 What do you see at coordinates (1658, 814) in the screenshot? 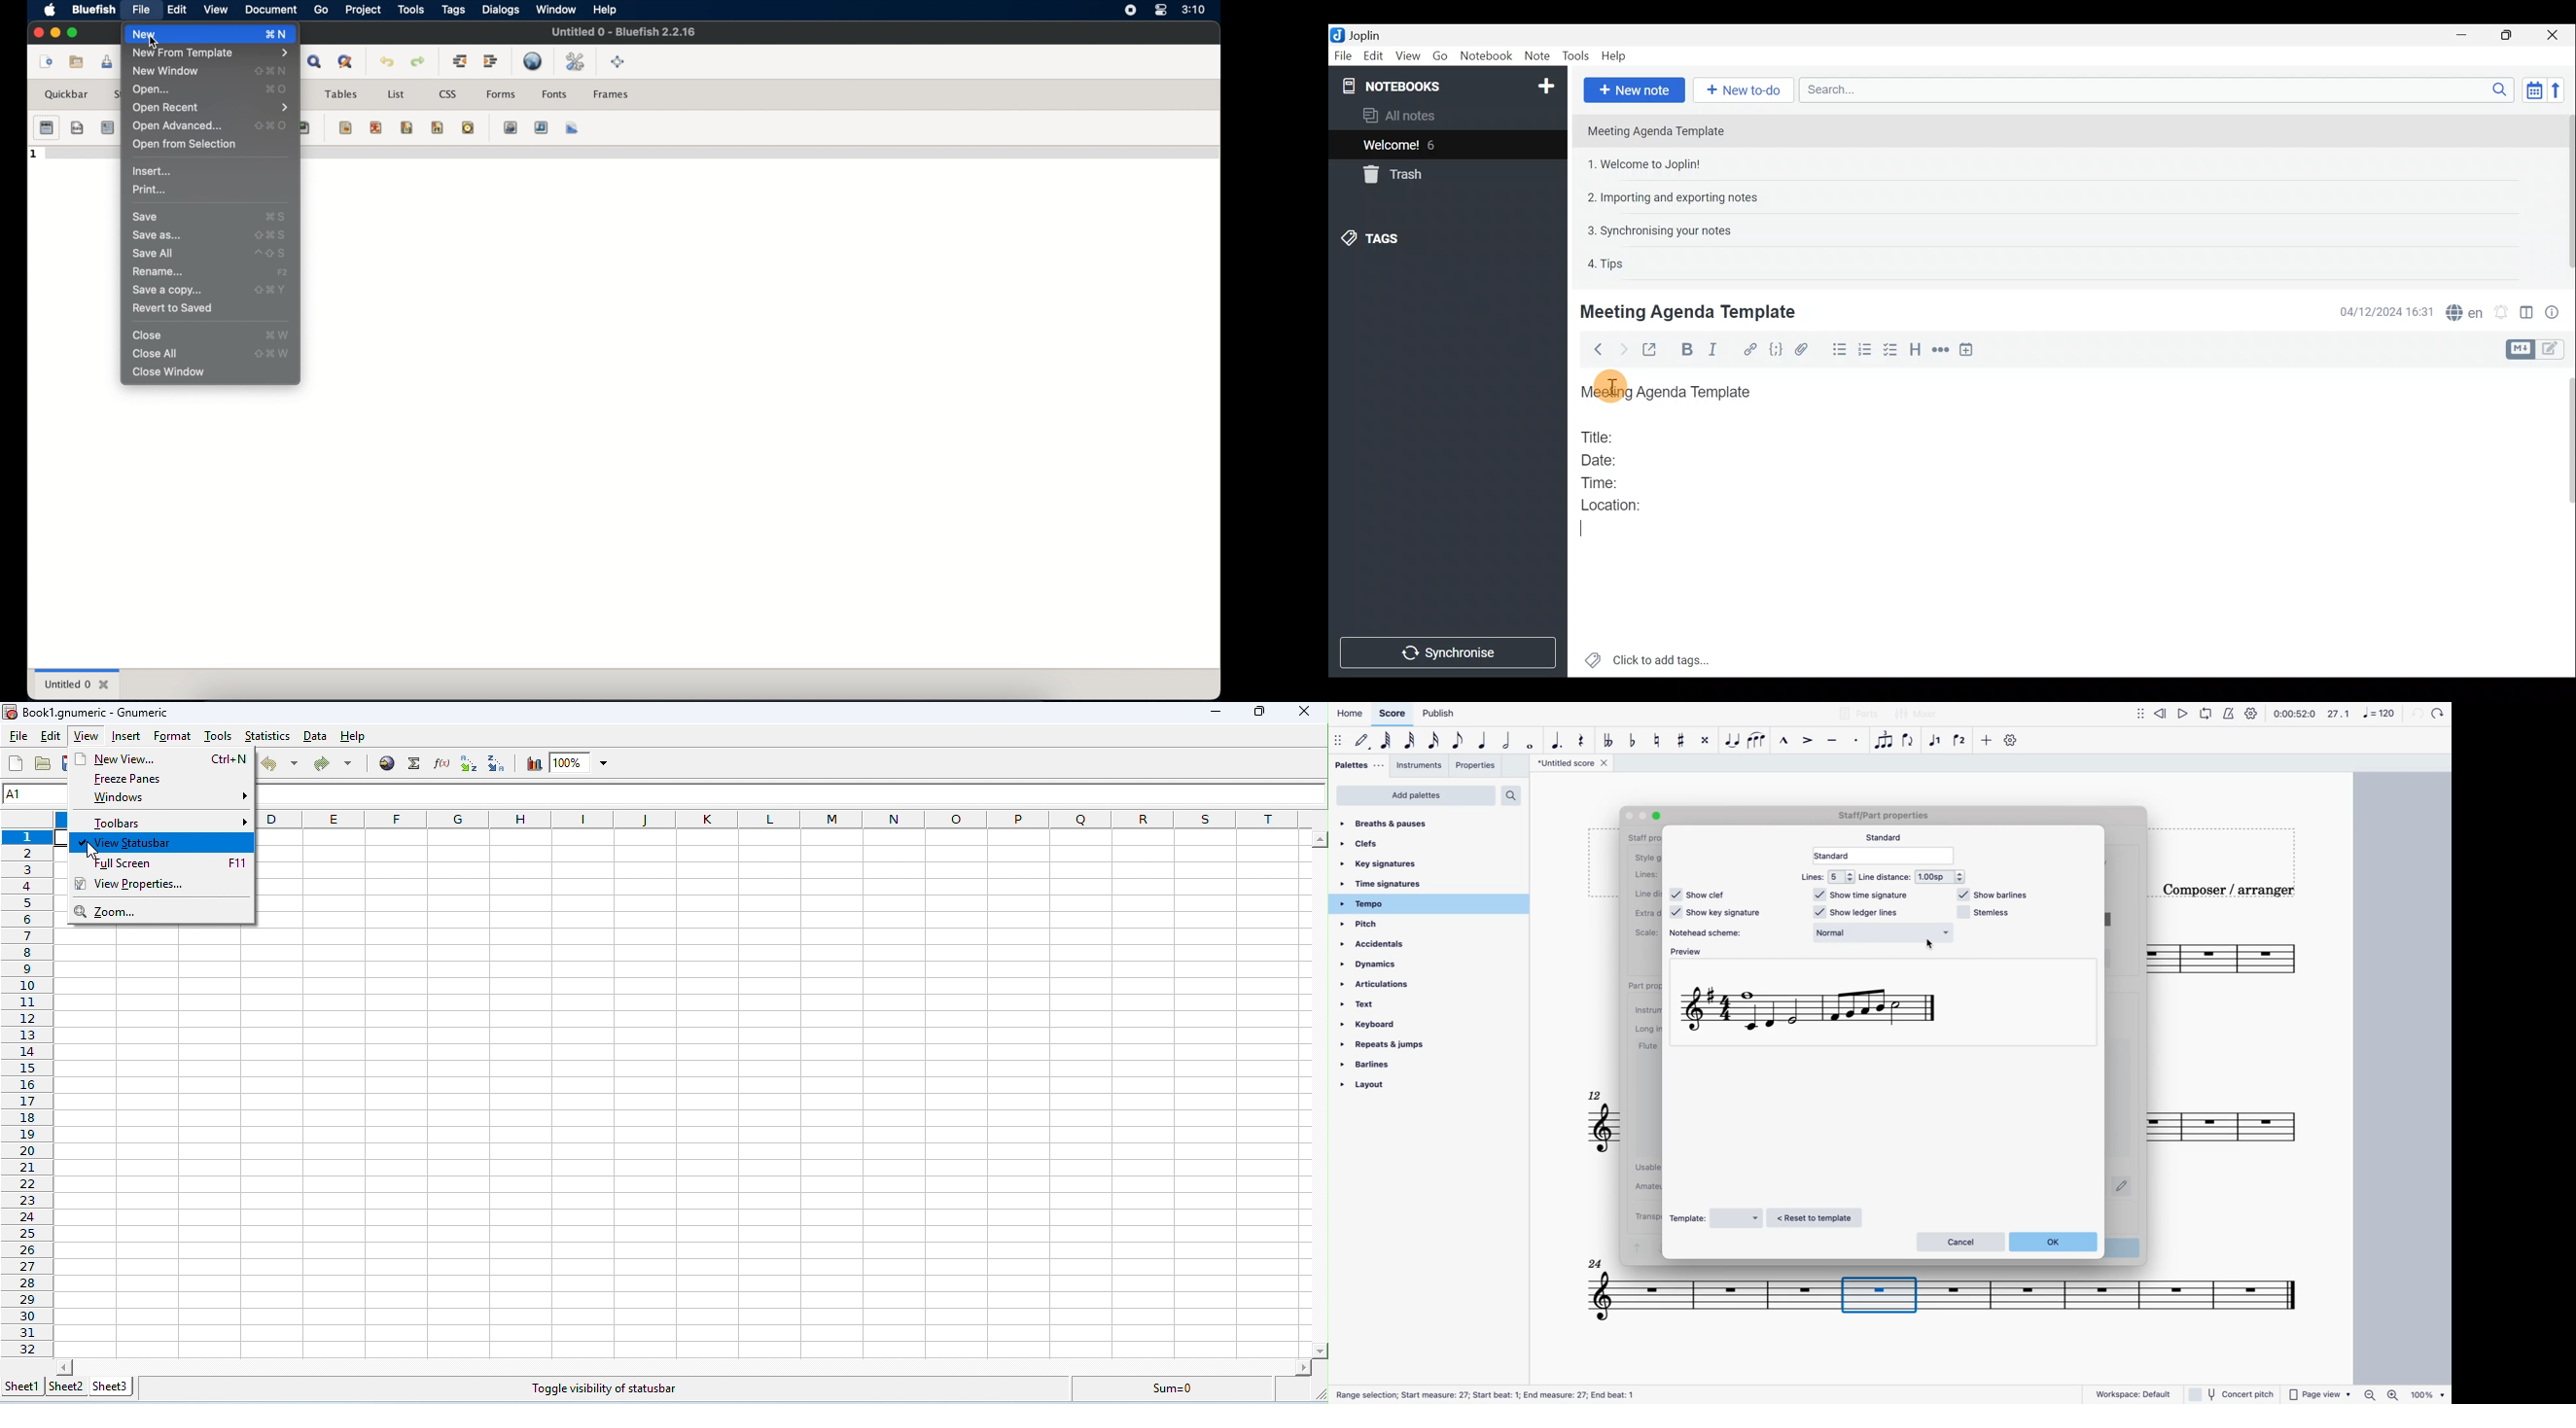
I see `` at bounding box center [1658, 814].